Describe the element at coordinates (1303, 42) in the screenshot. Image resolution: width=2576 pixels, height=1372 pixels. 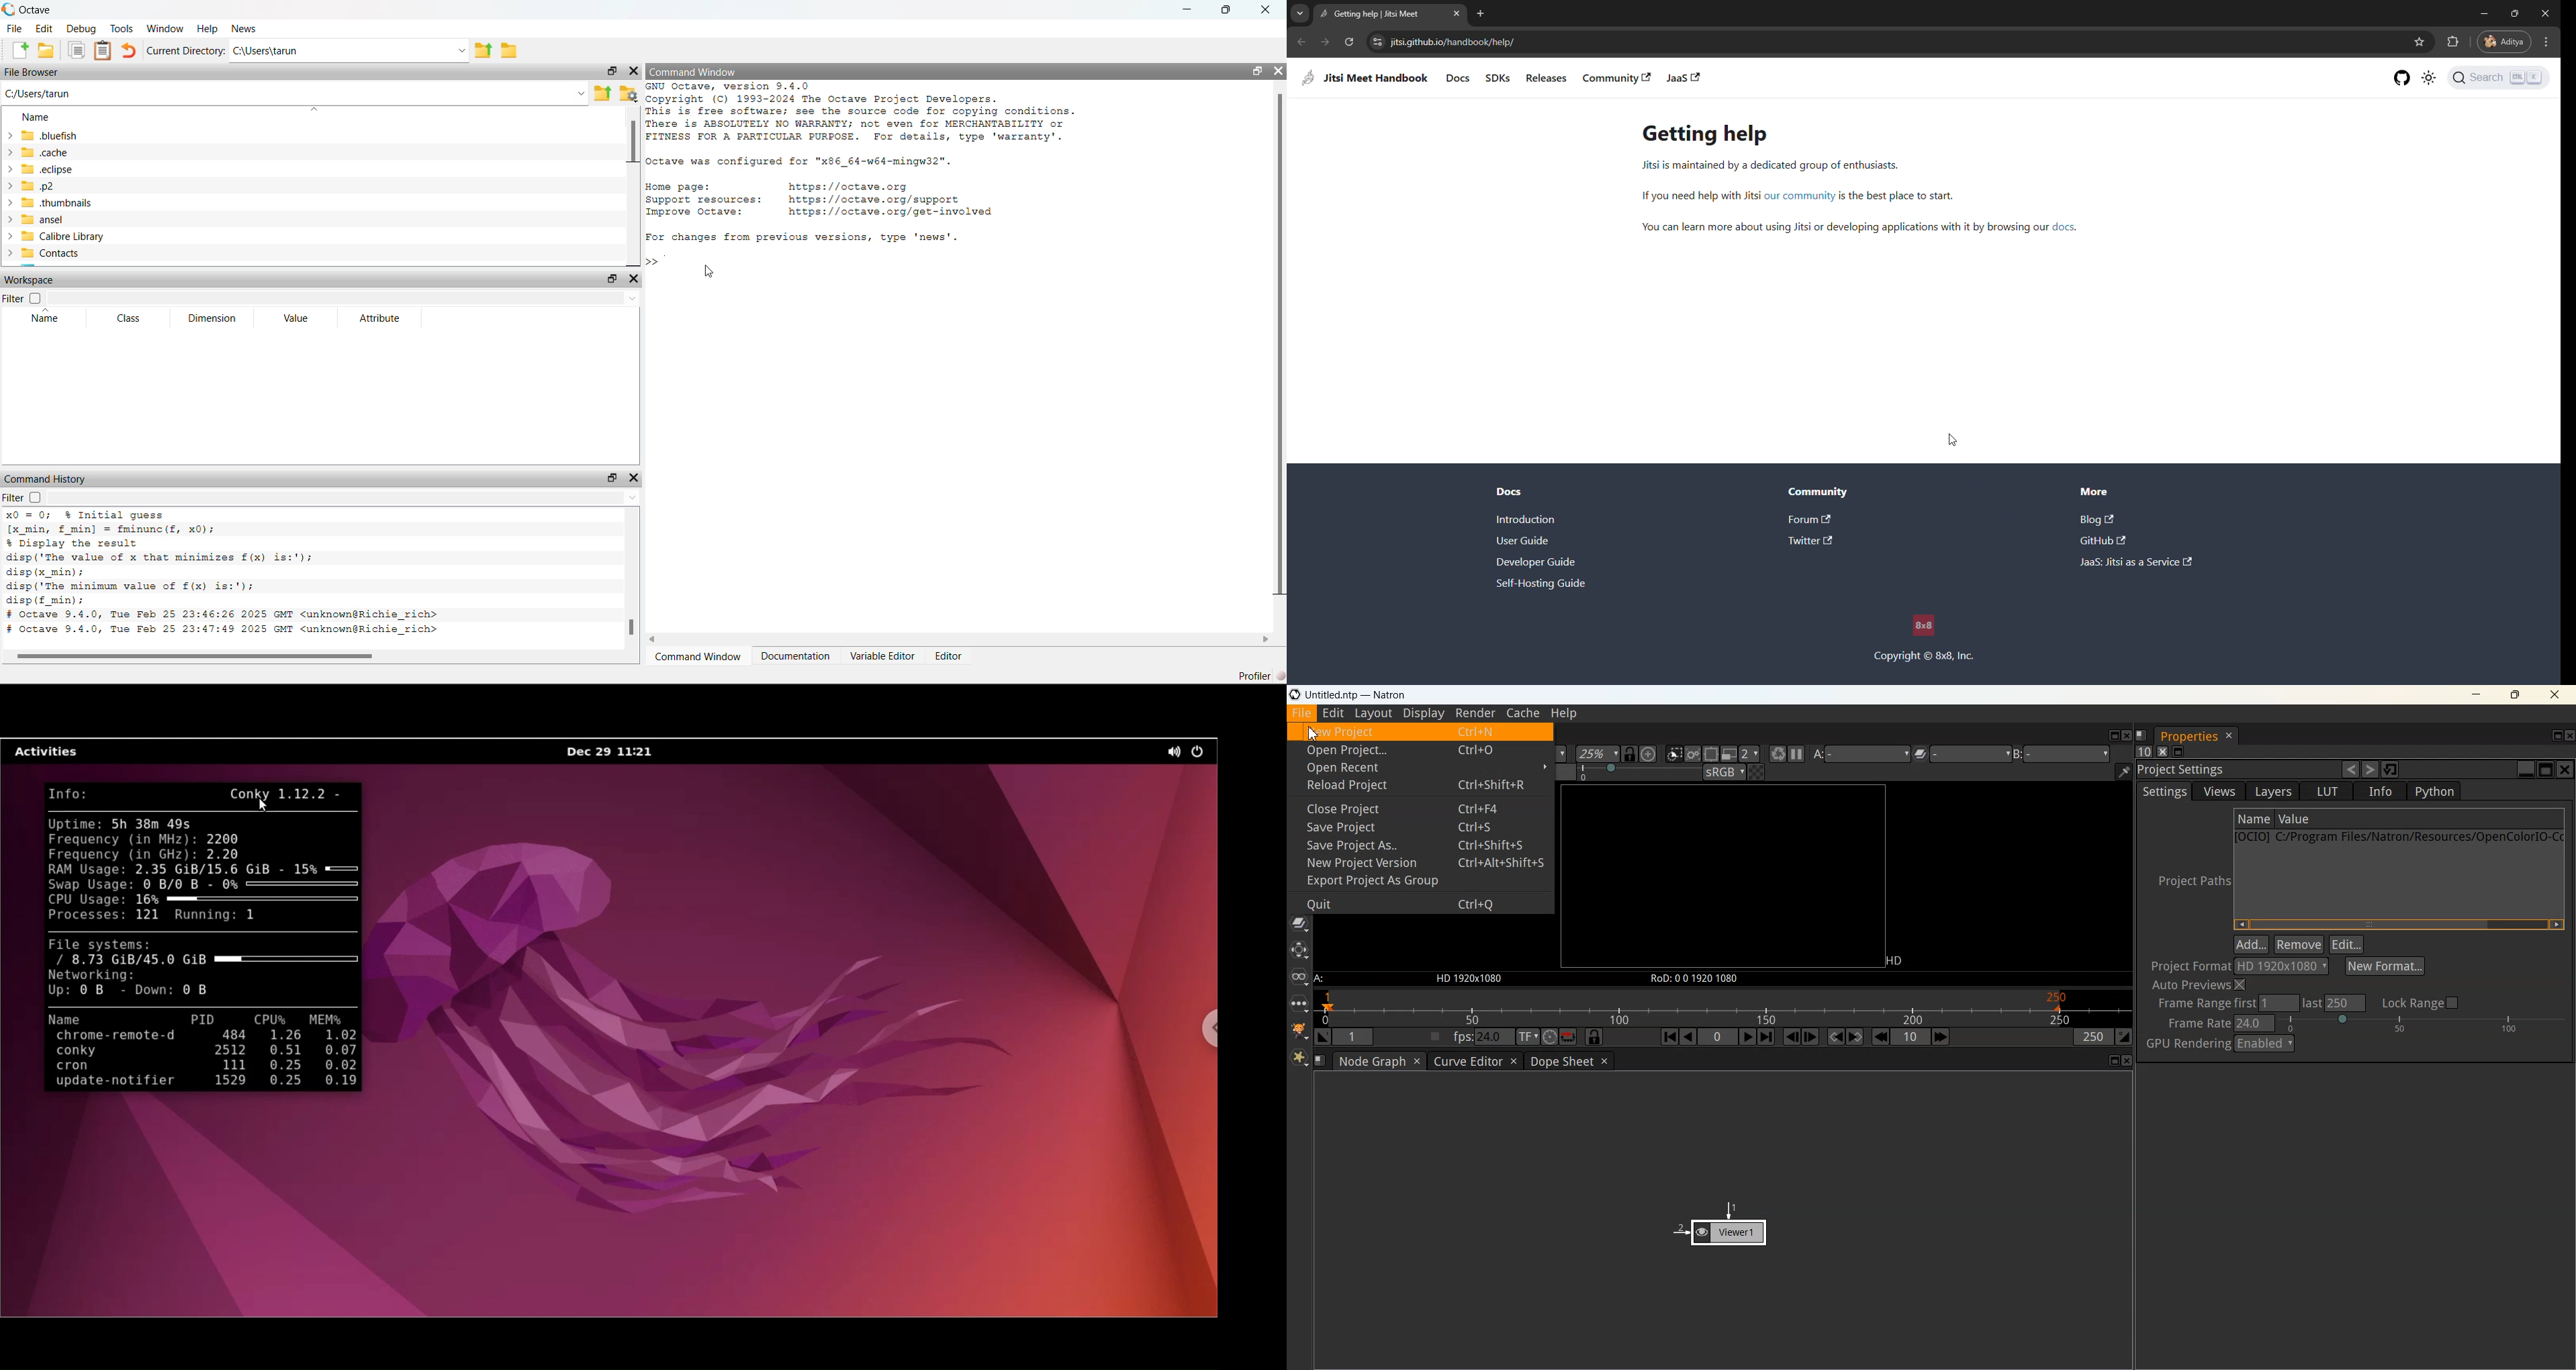
I see `back` at that location.